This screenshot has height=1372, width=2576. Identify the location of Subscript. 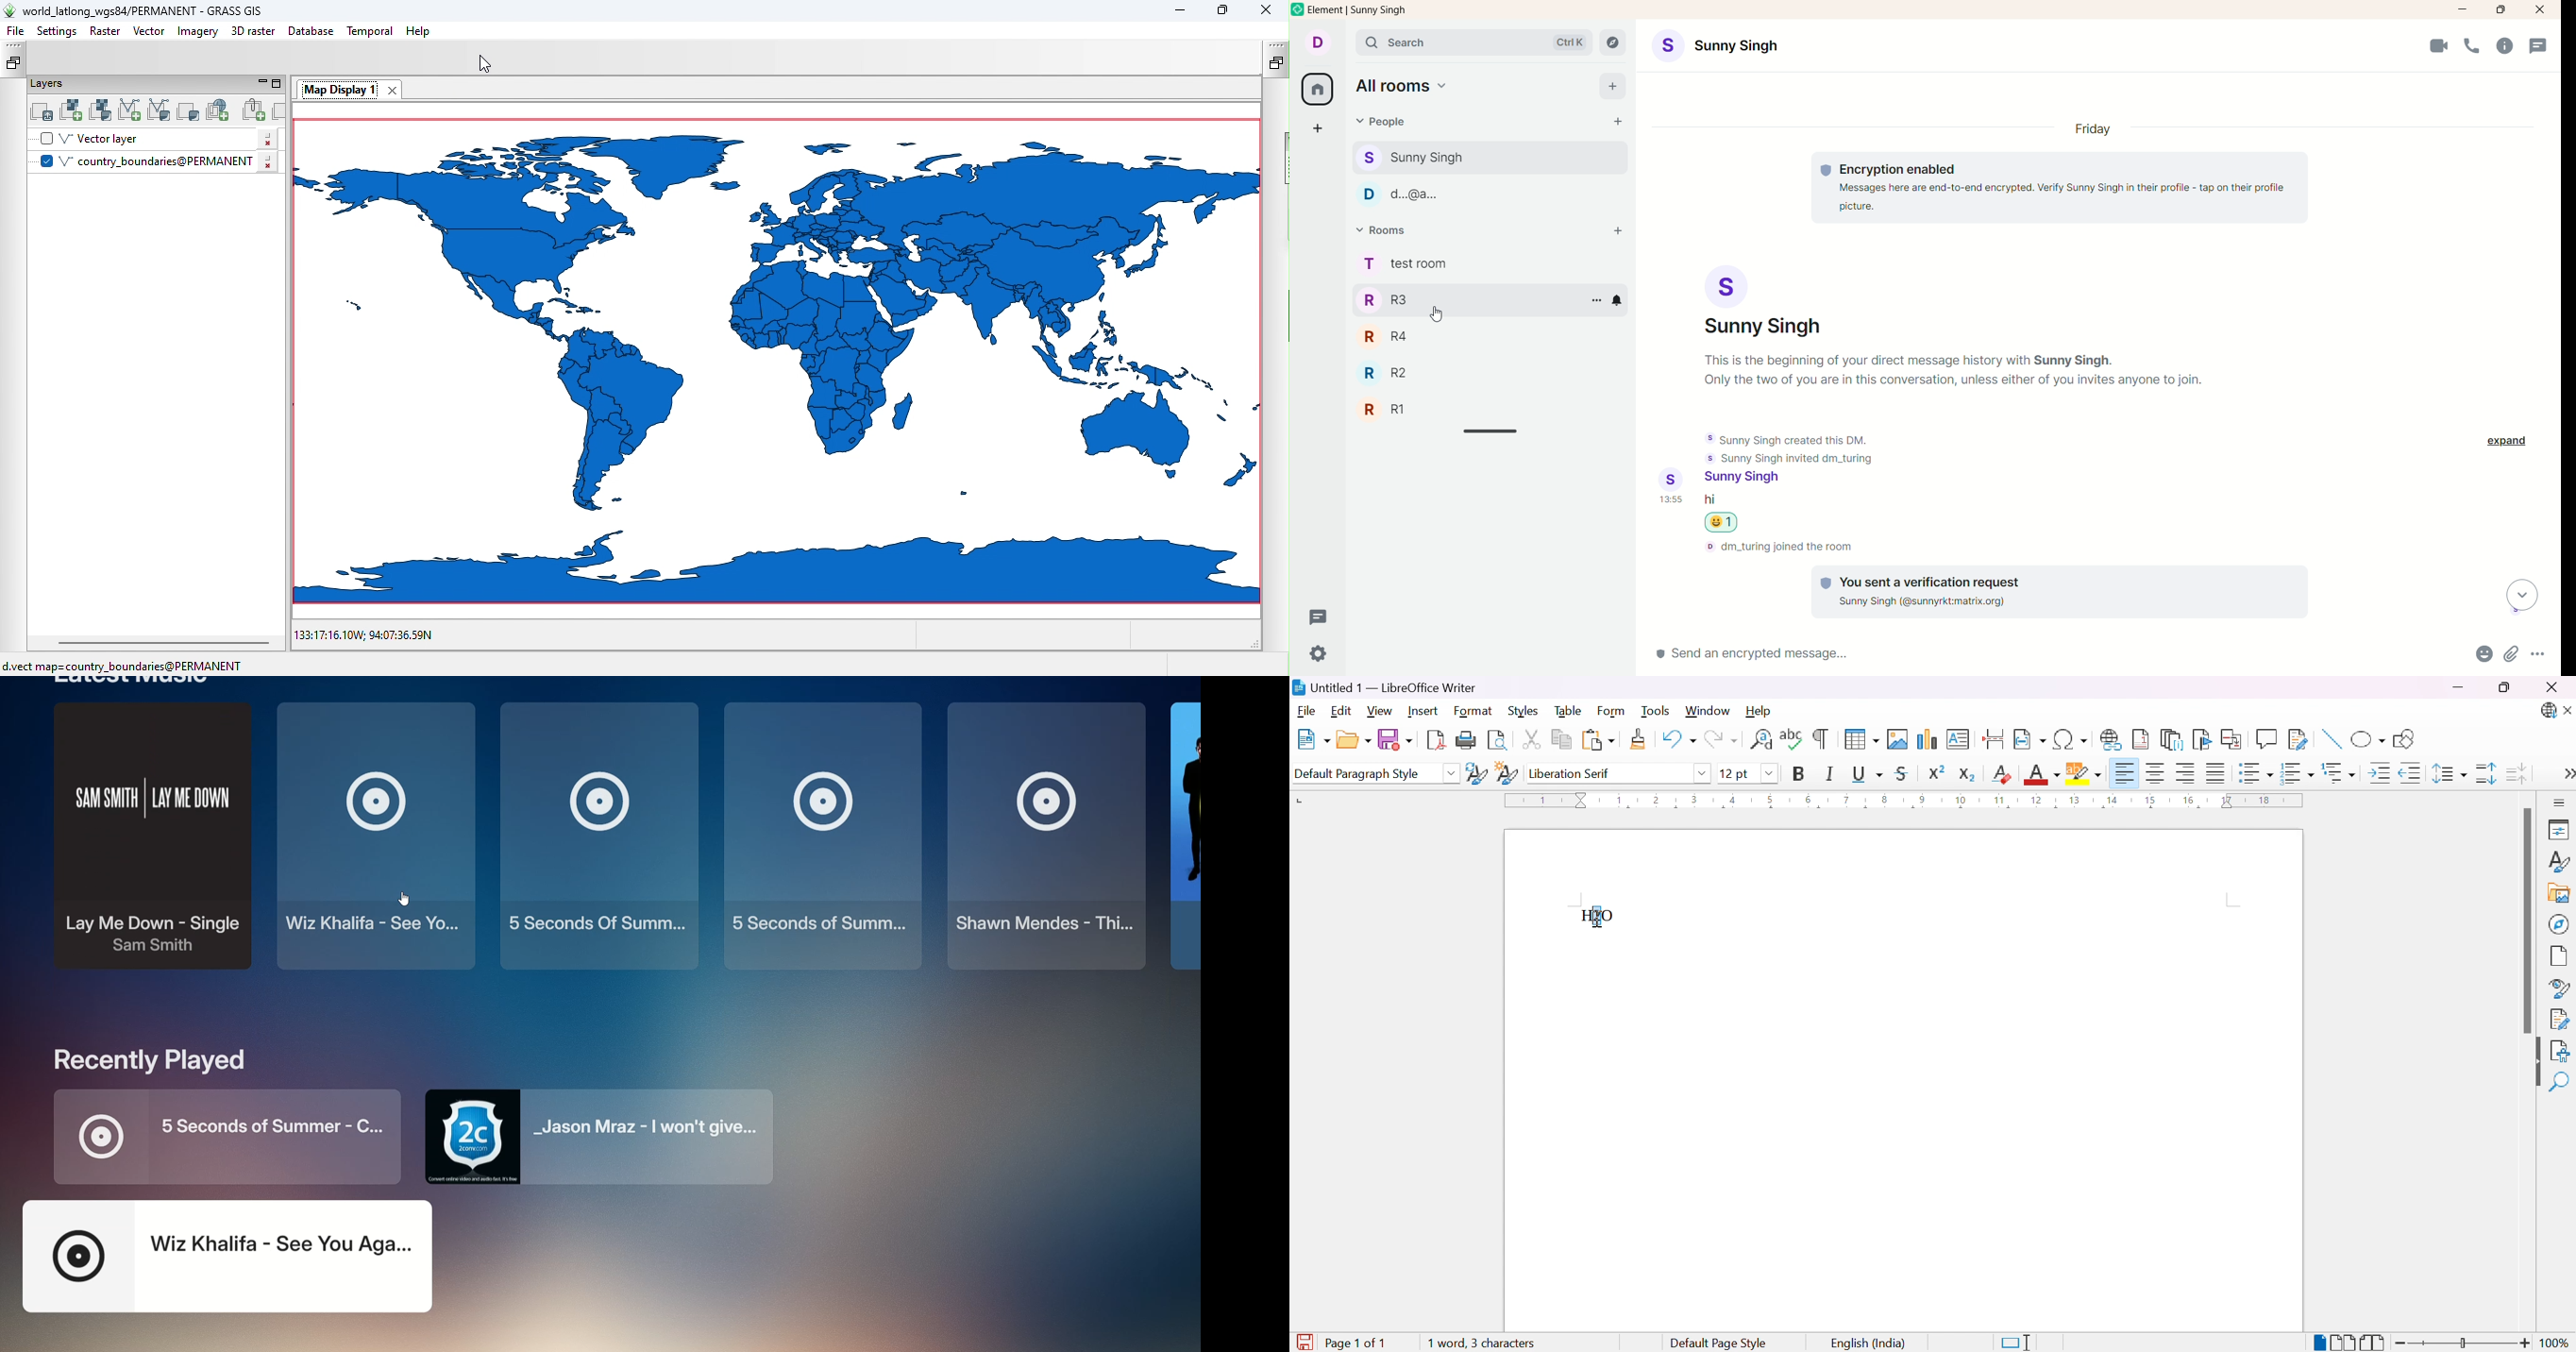
(1967, 775).